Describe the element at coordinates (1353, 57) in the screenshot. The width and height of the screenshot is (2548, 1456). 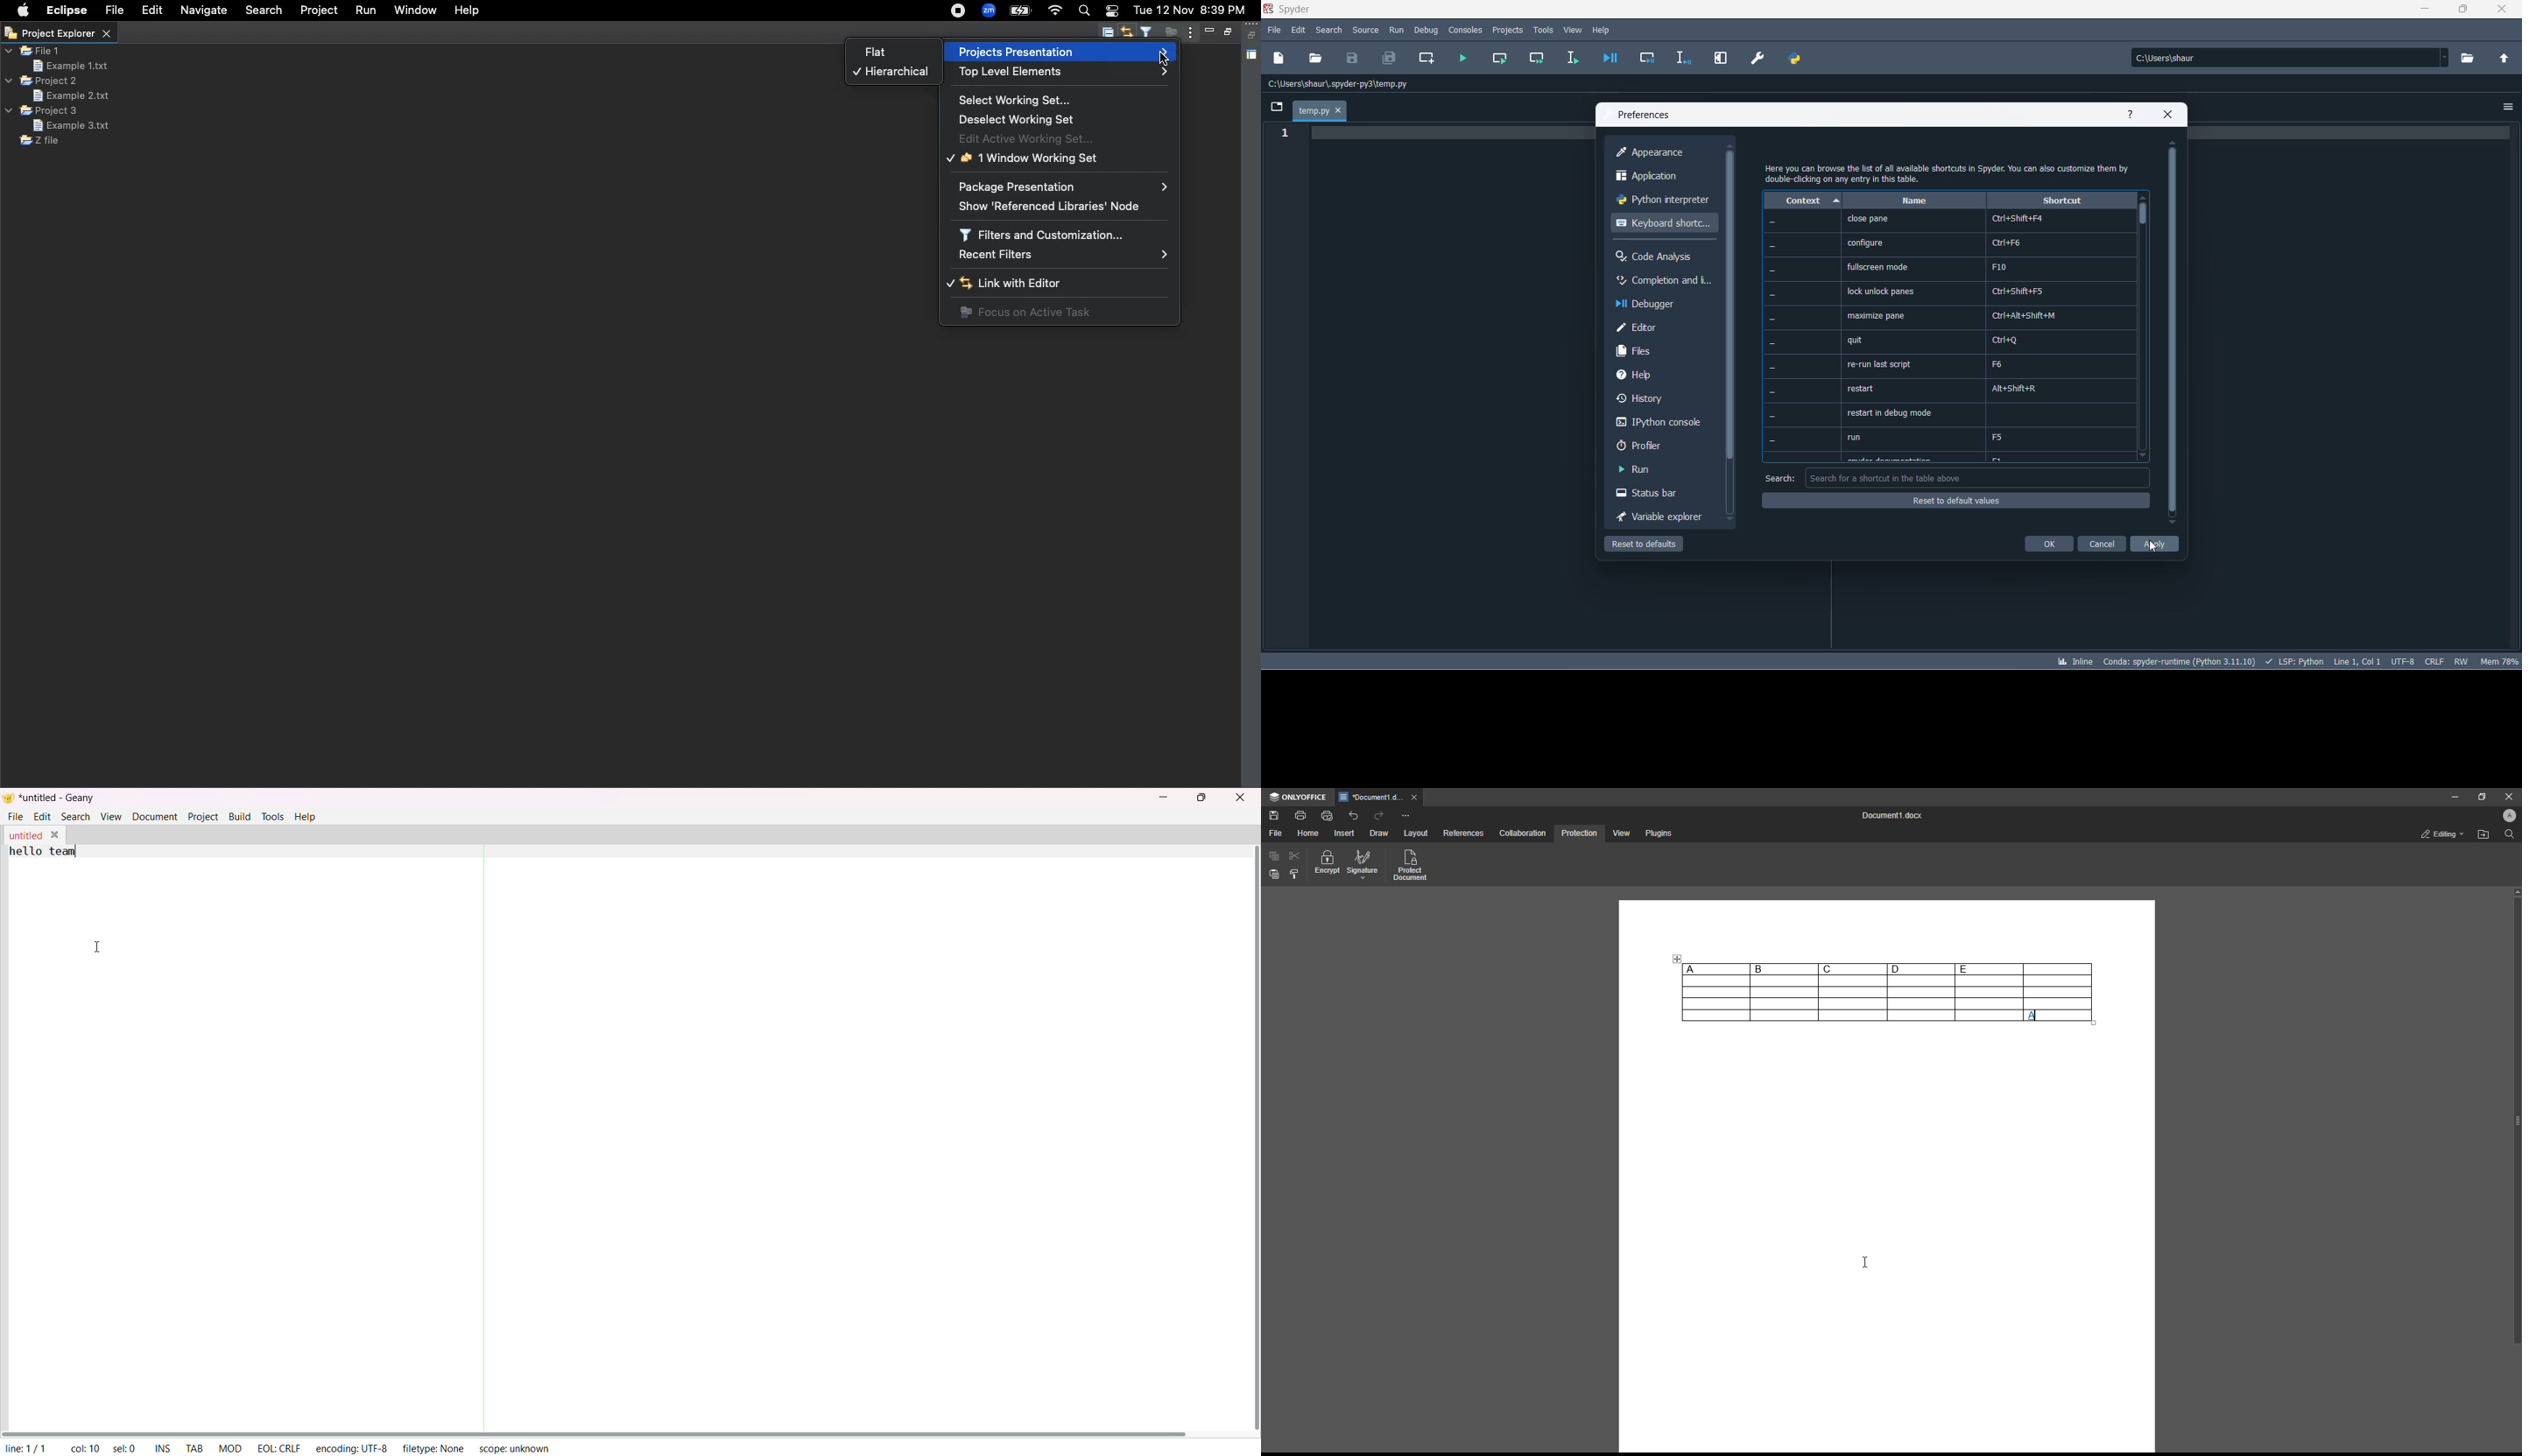
I see `save` at that location.